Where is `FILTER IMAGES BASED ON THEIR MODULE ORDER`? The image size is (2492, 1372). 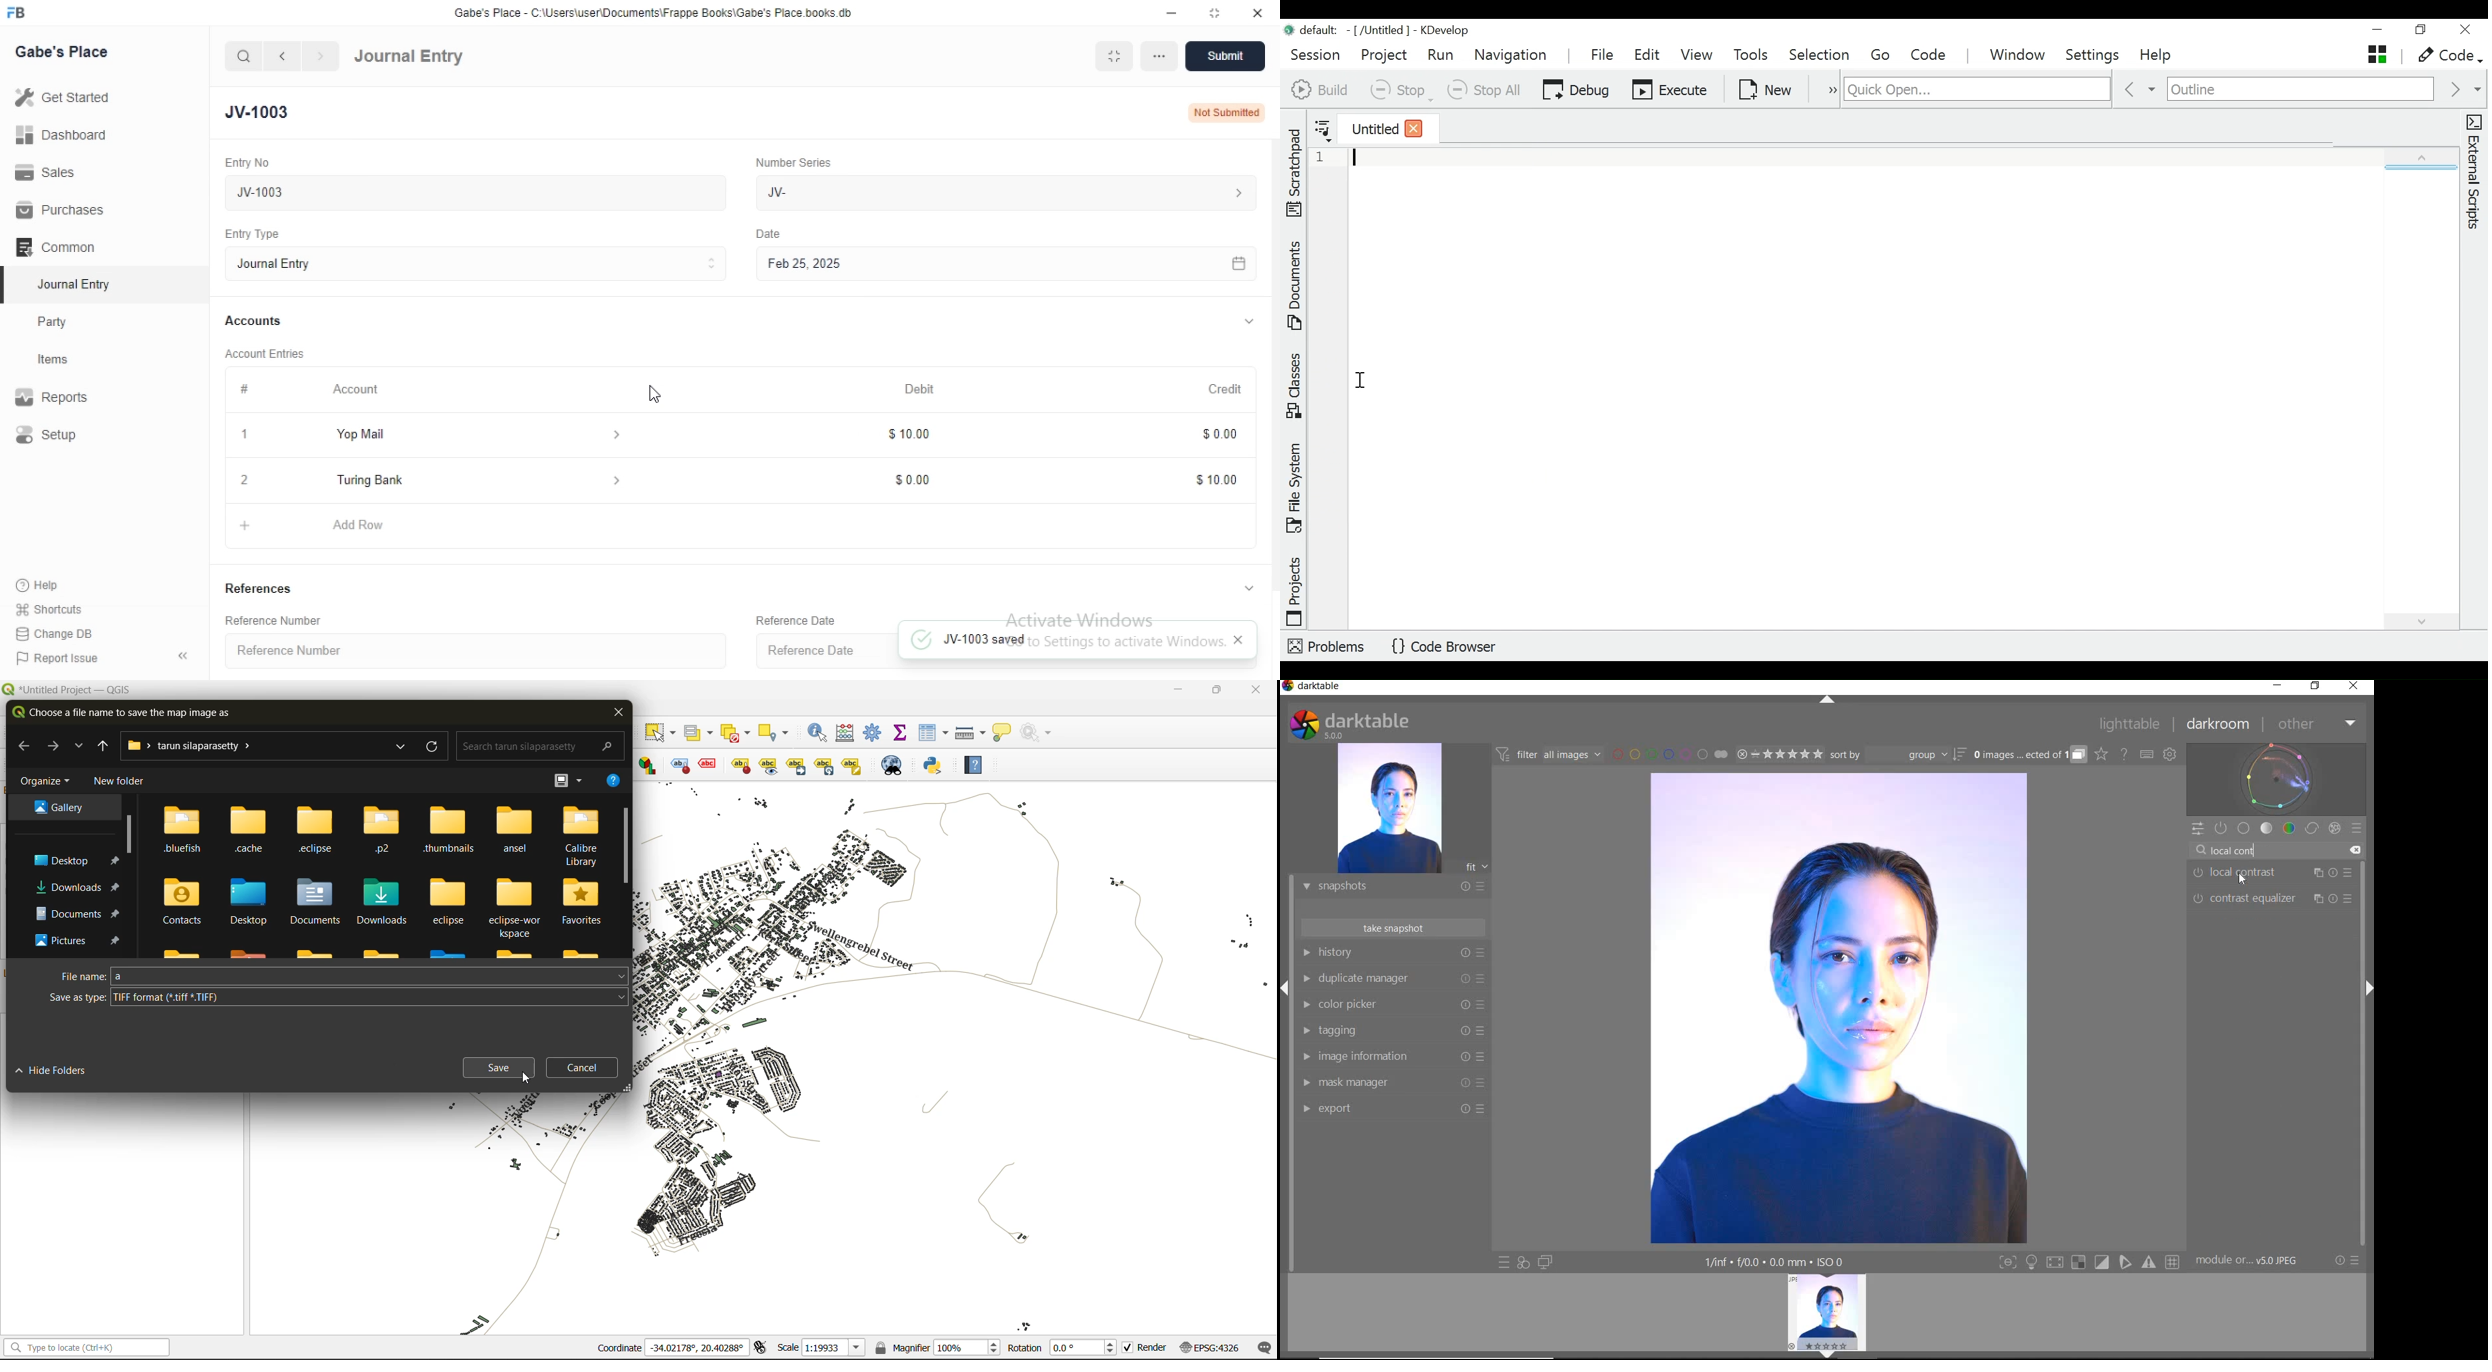 FILTER IMAGES BASED ON THEIR MODULE ORDER is located at coordinates (1549, 757).